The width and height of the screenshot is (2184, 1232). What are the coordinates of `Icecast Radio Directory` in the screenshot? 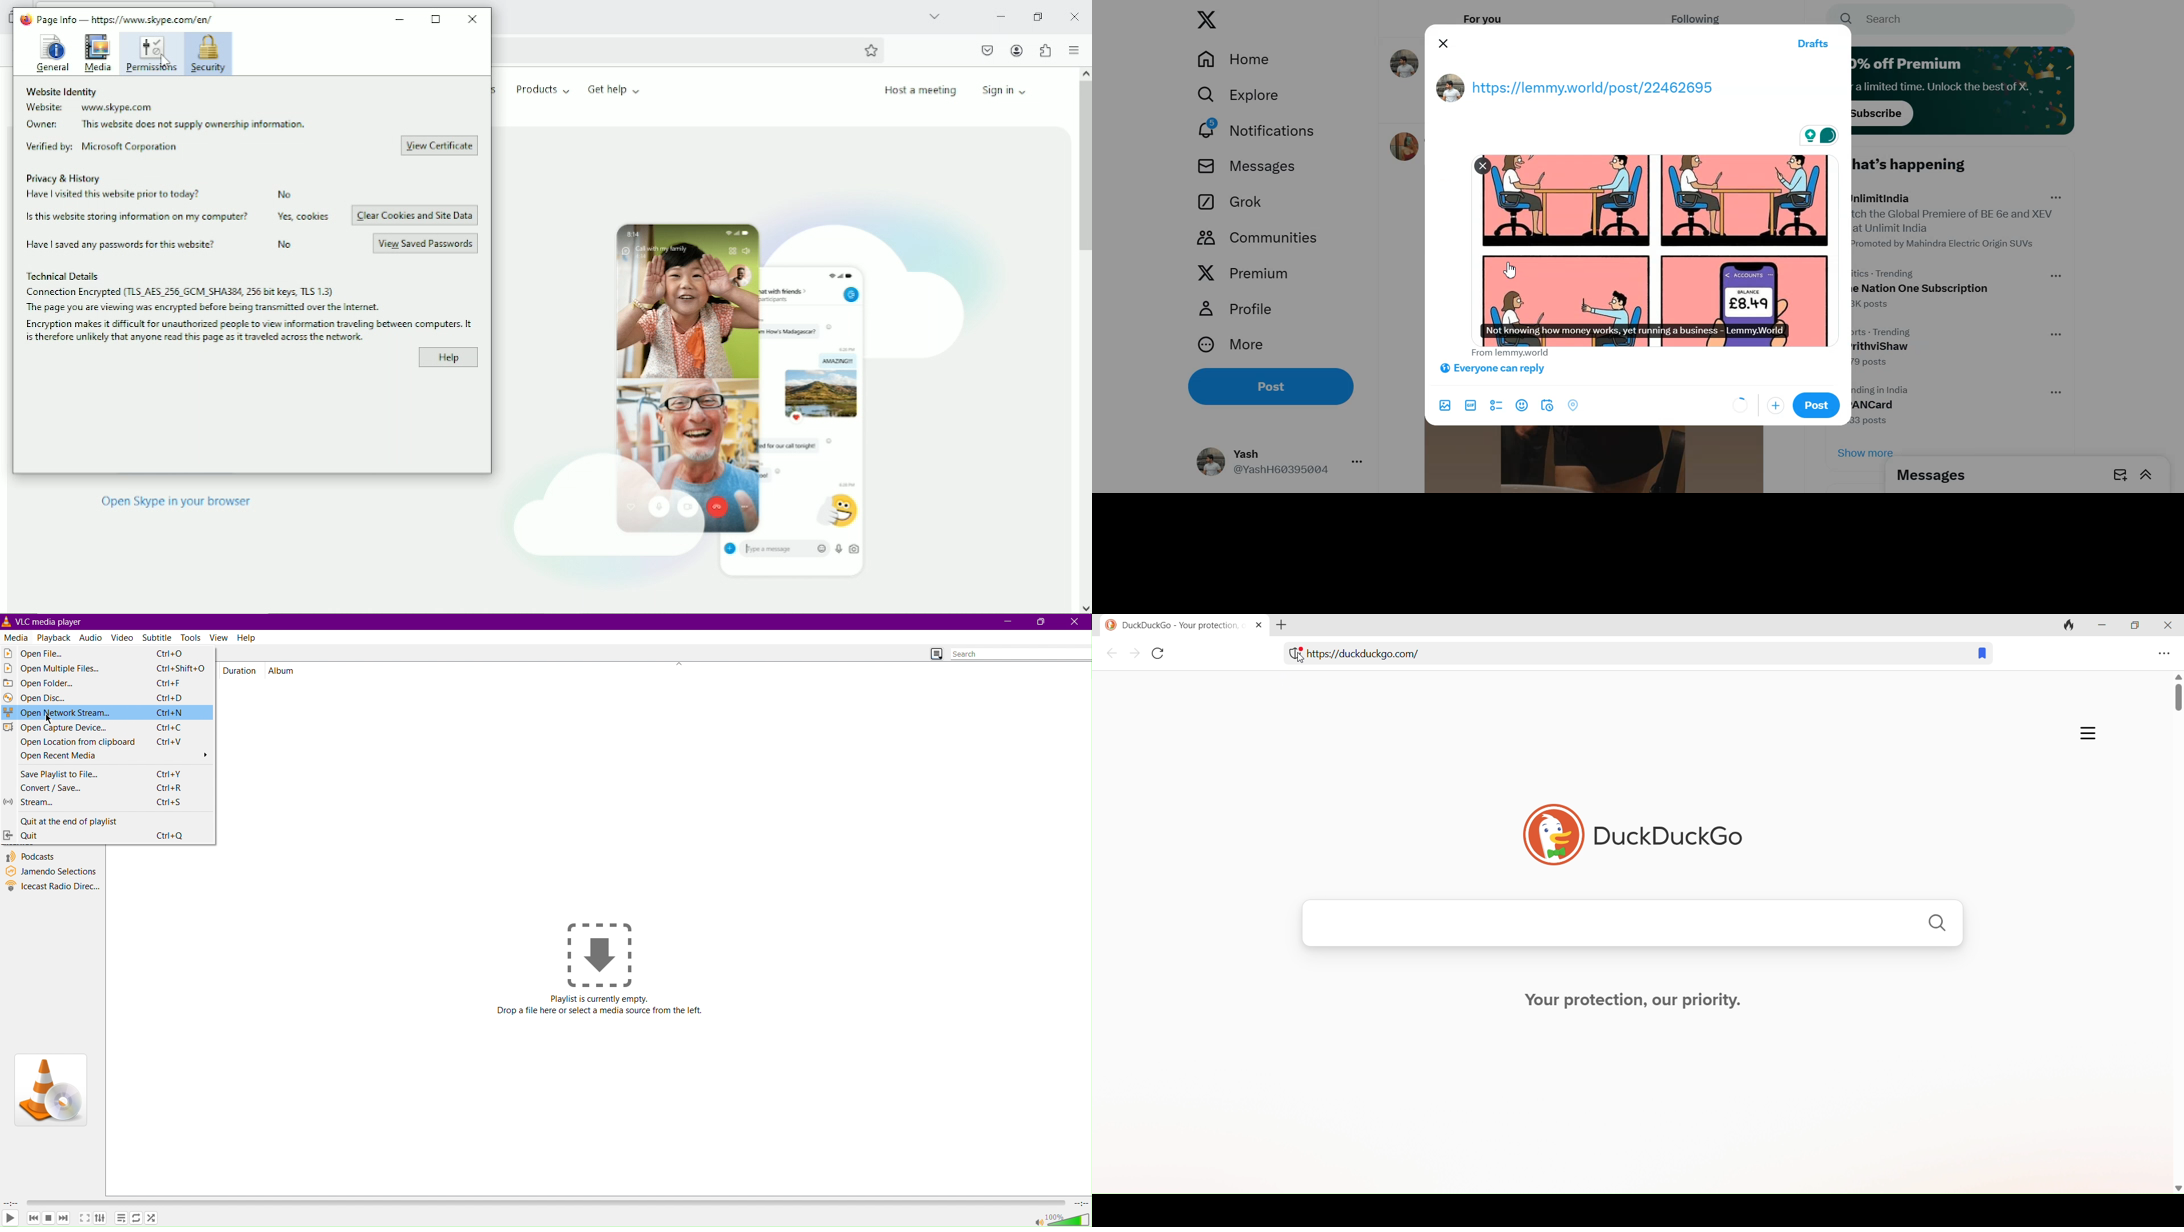 It's located at (52, 887).